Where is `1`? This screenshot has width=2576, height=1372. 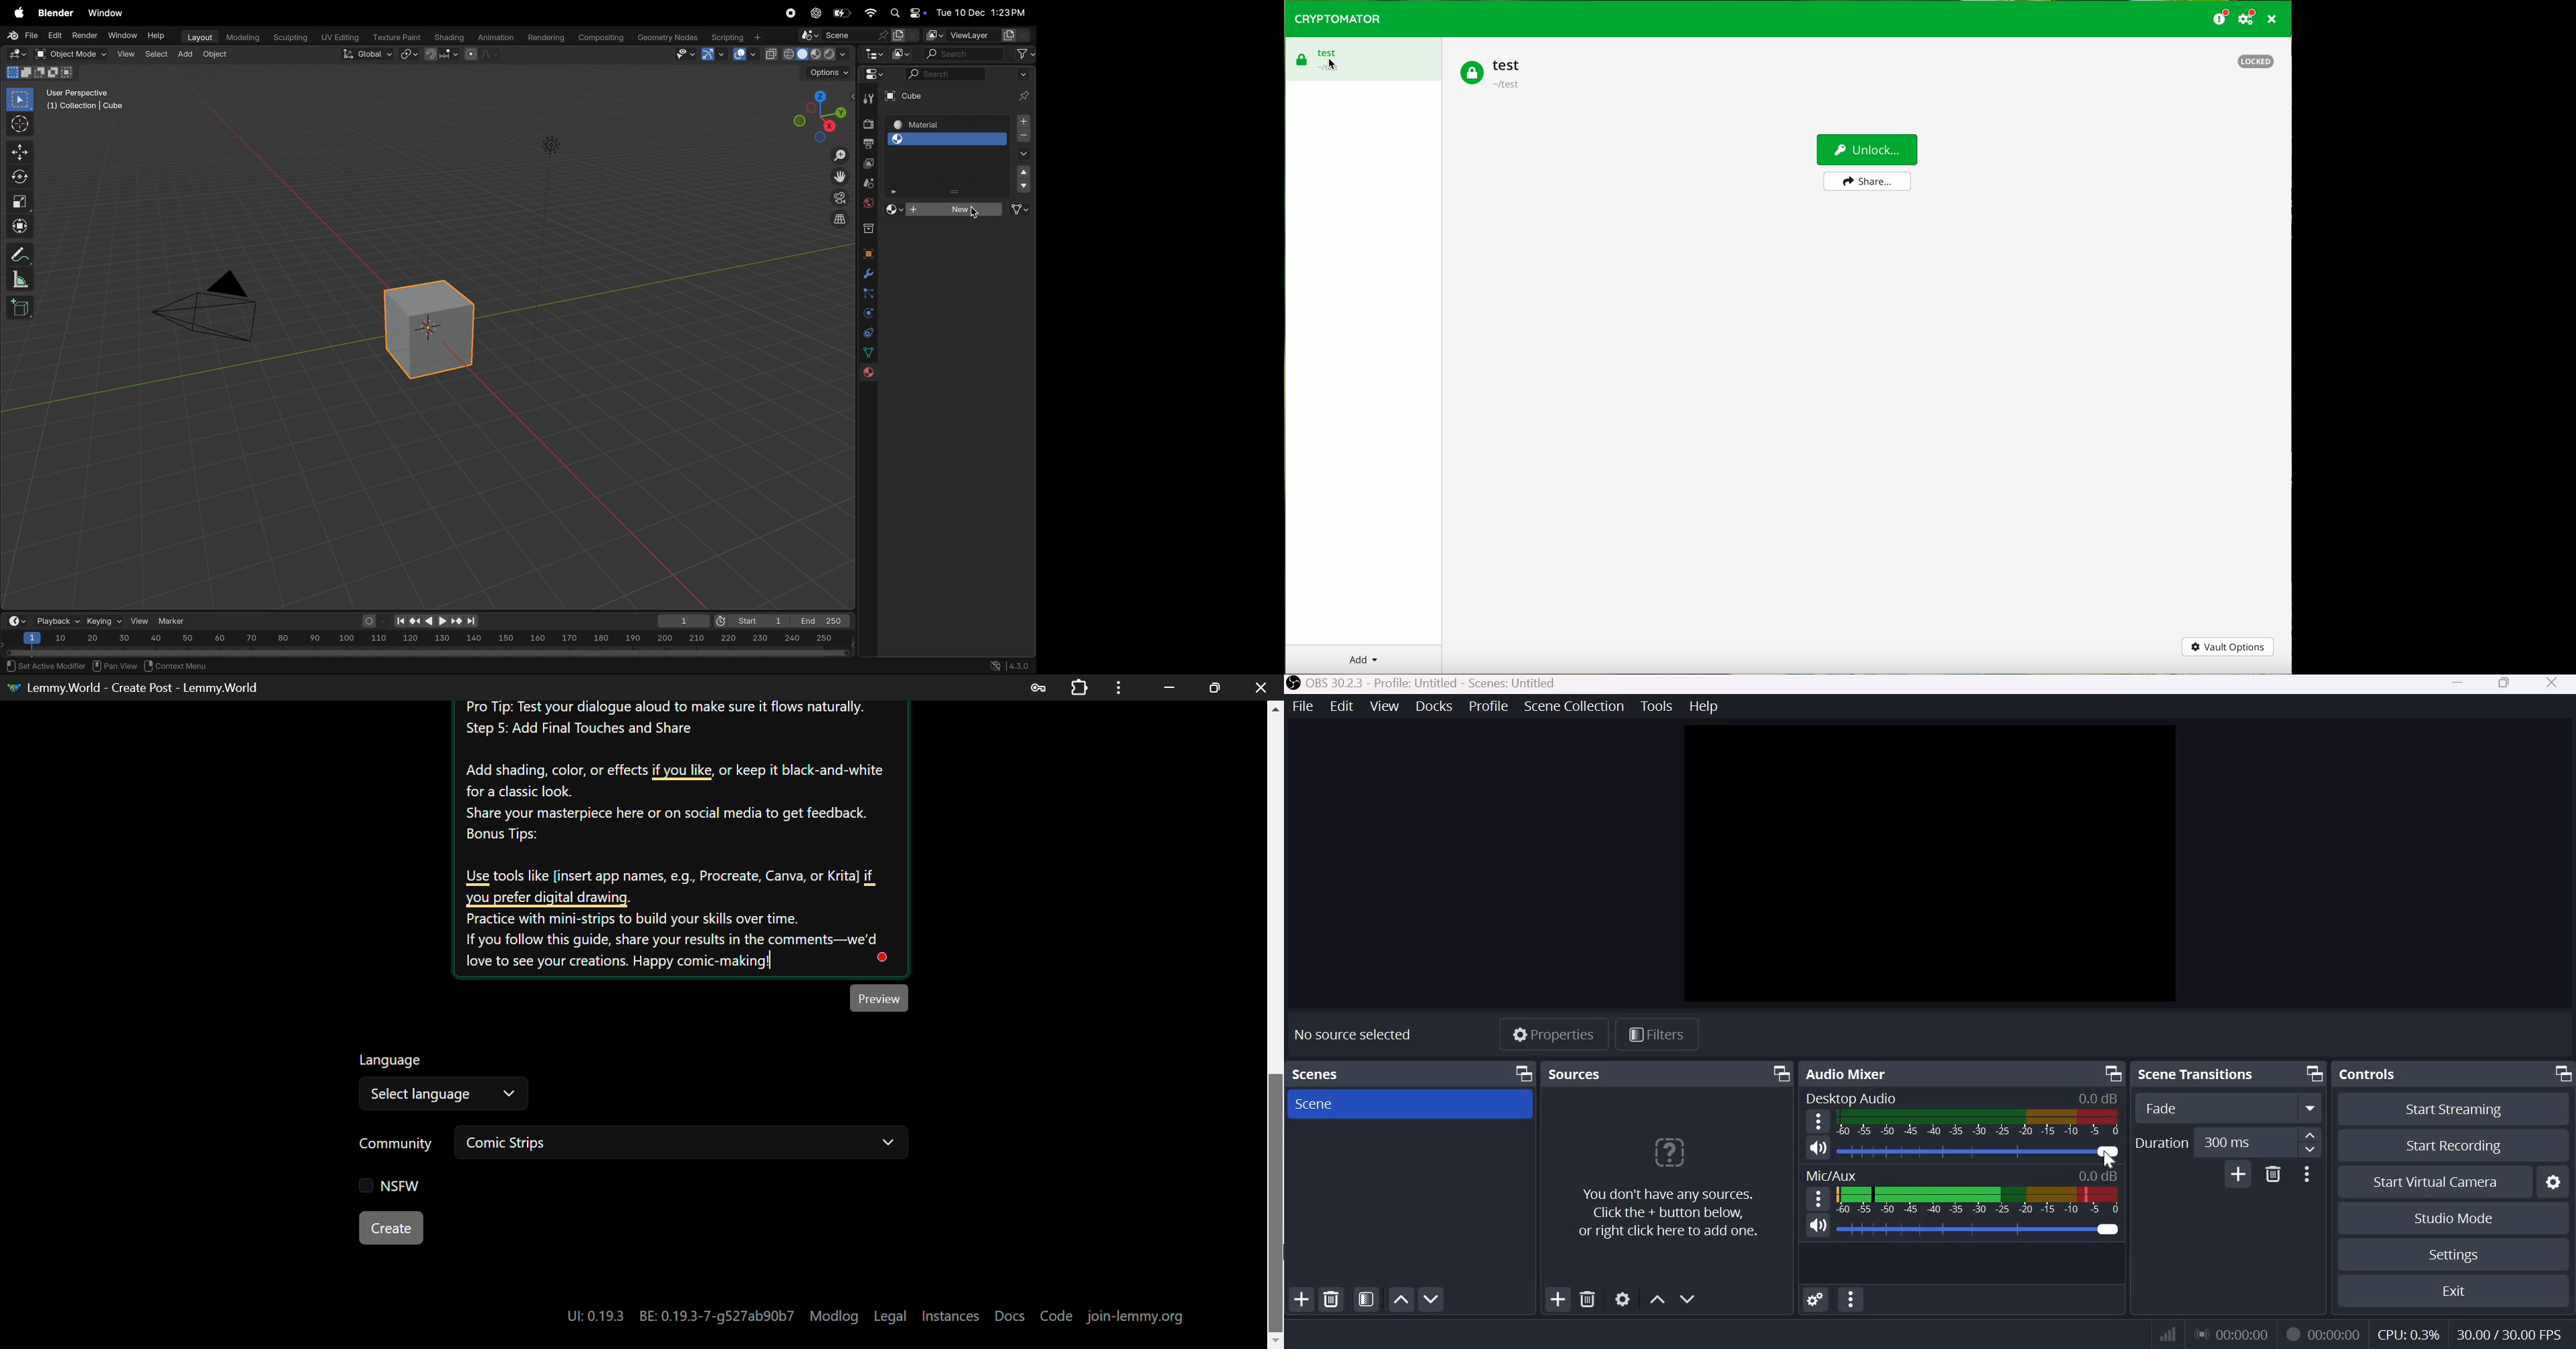 1 is located at coordinates (680, 622).